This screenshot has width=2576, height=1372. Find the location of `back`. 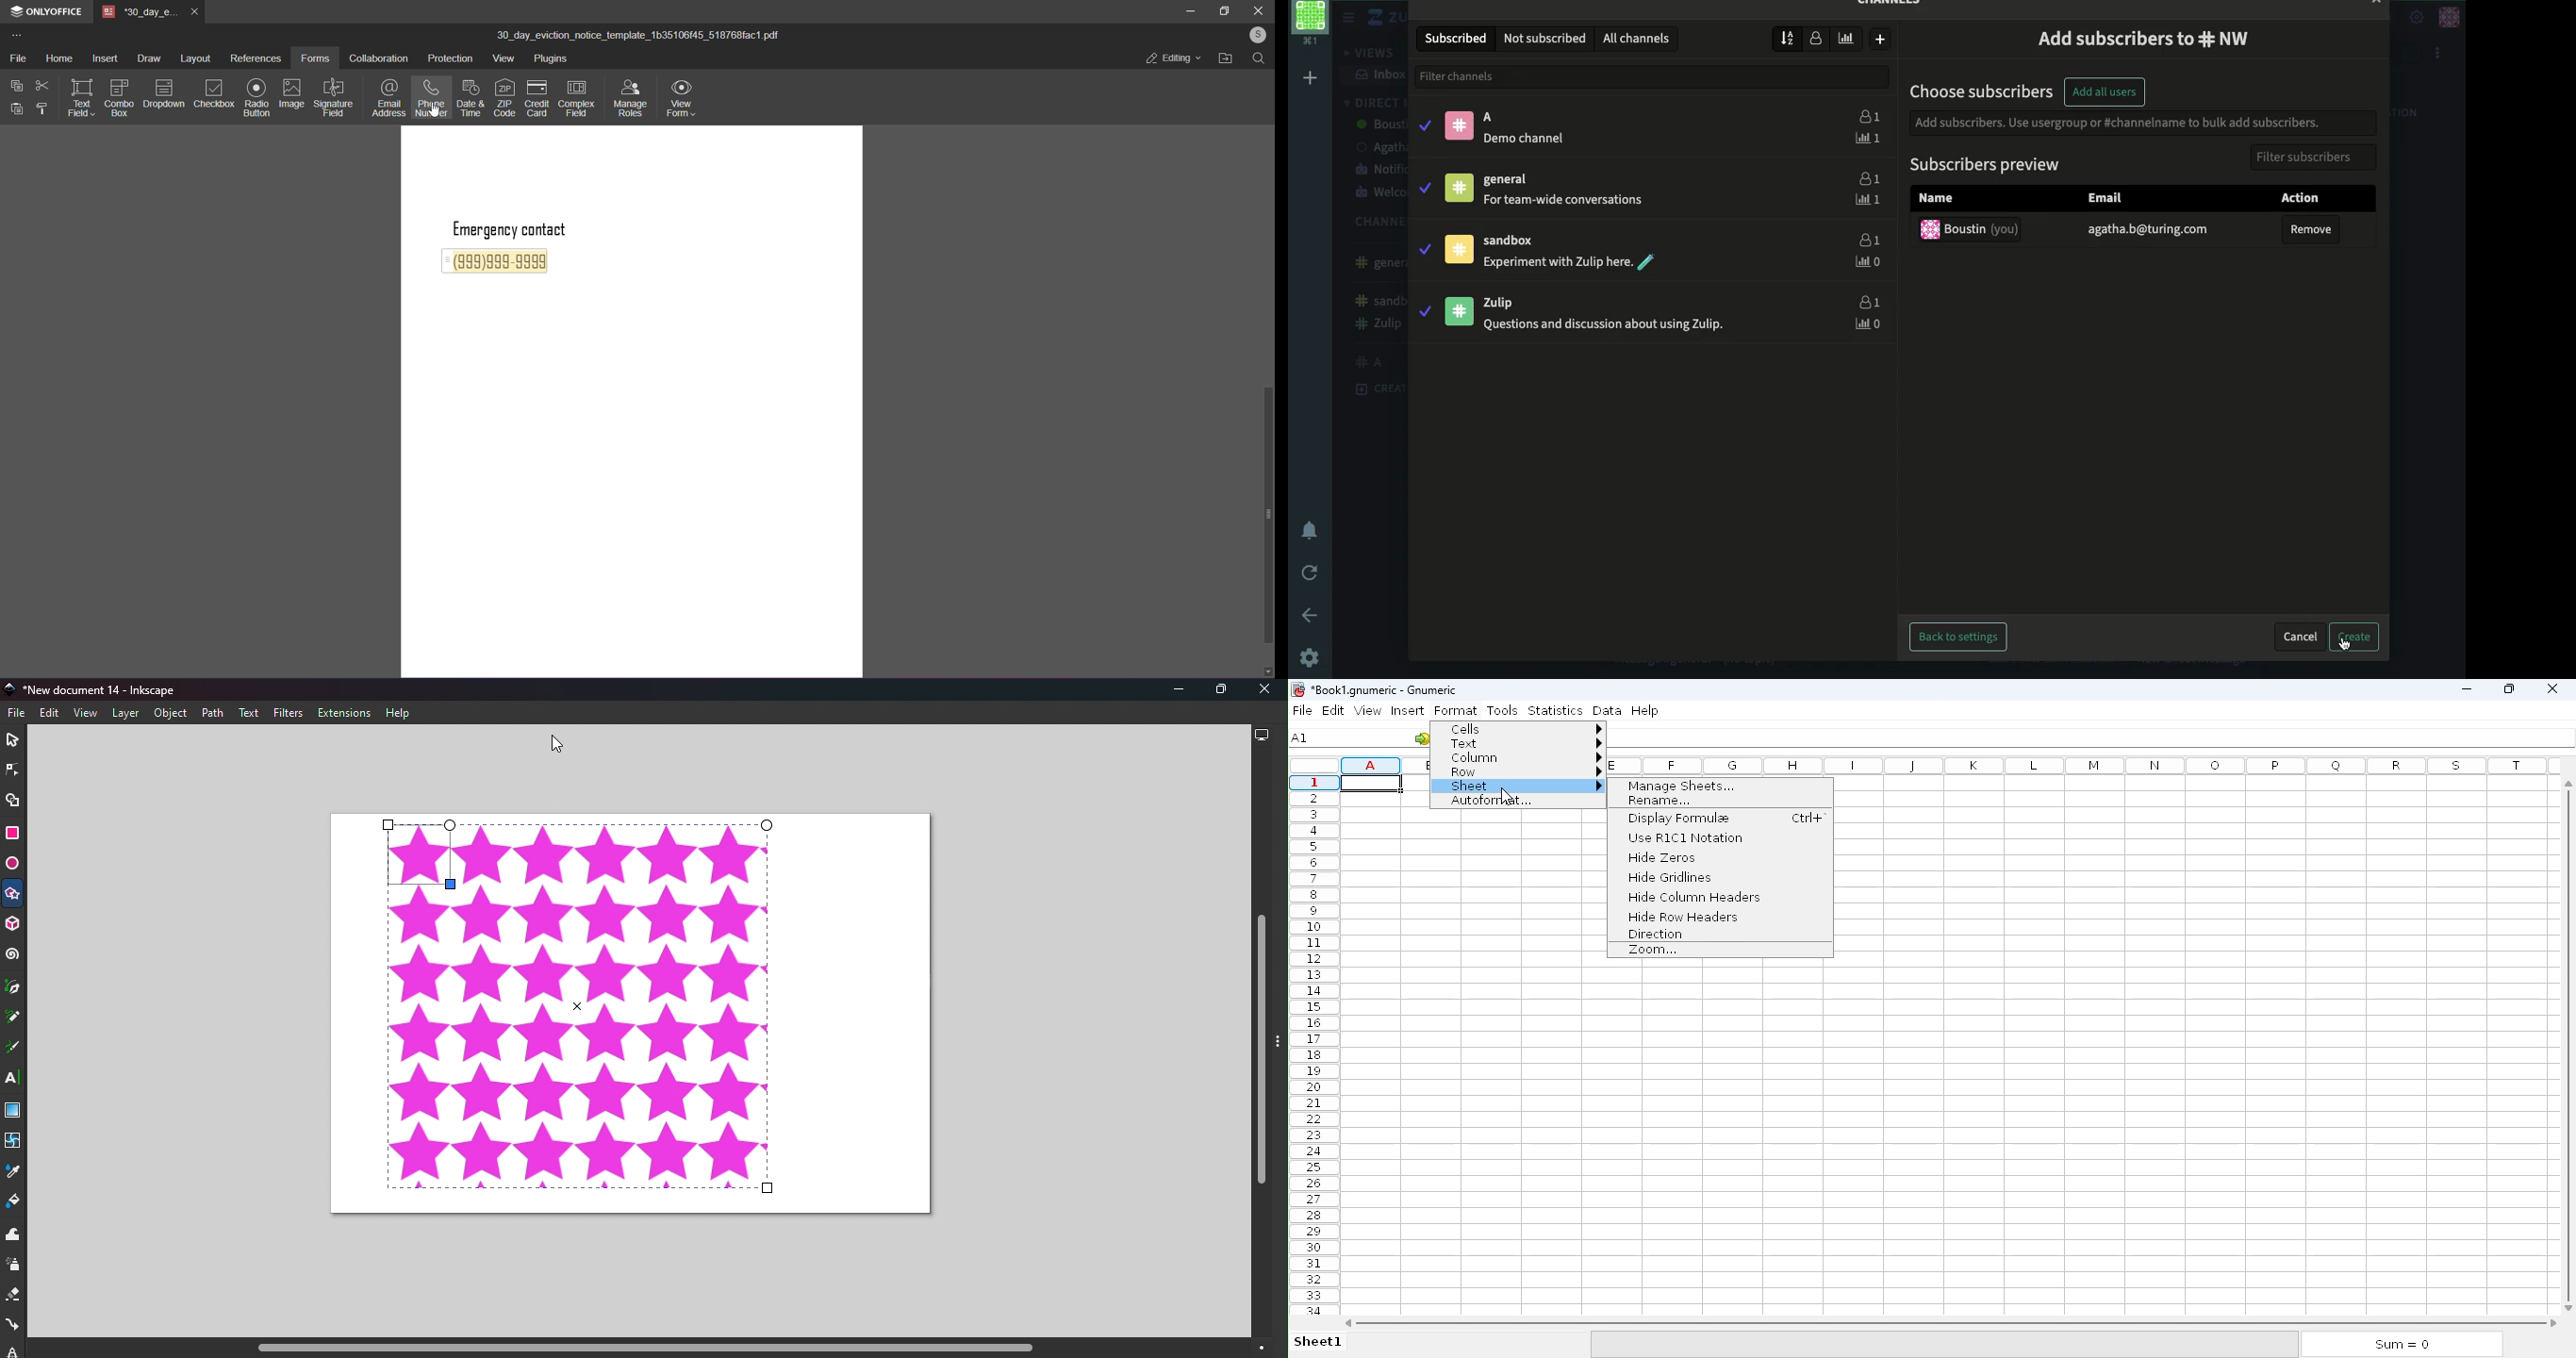

back is located at coordinates (1313, 614).